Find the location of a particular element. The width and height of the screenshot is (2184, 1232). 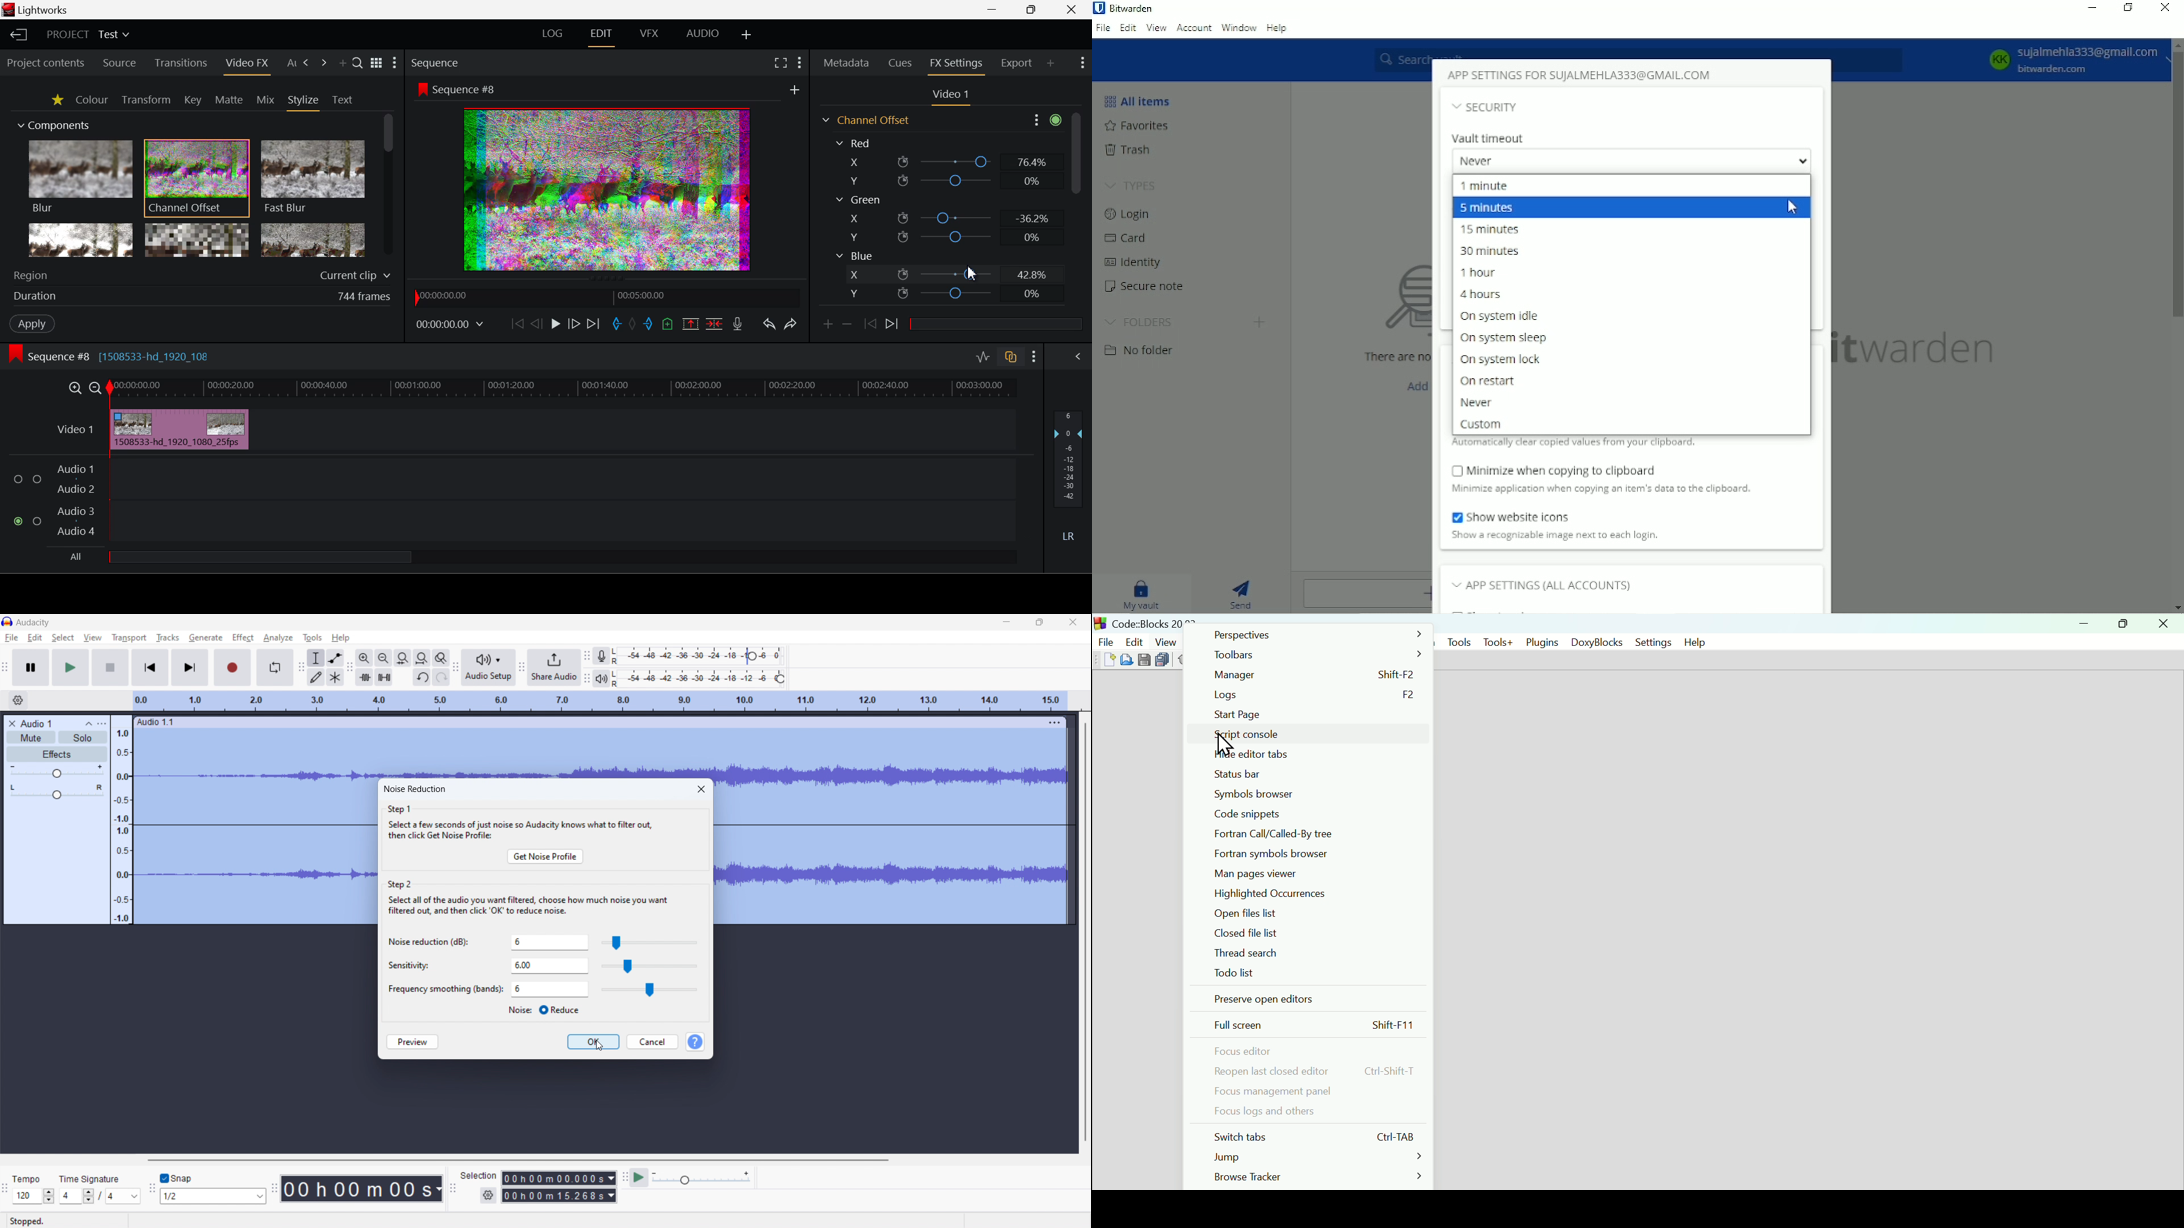

Never is located at coordinates (1476, 403).